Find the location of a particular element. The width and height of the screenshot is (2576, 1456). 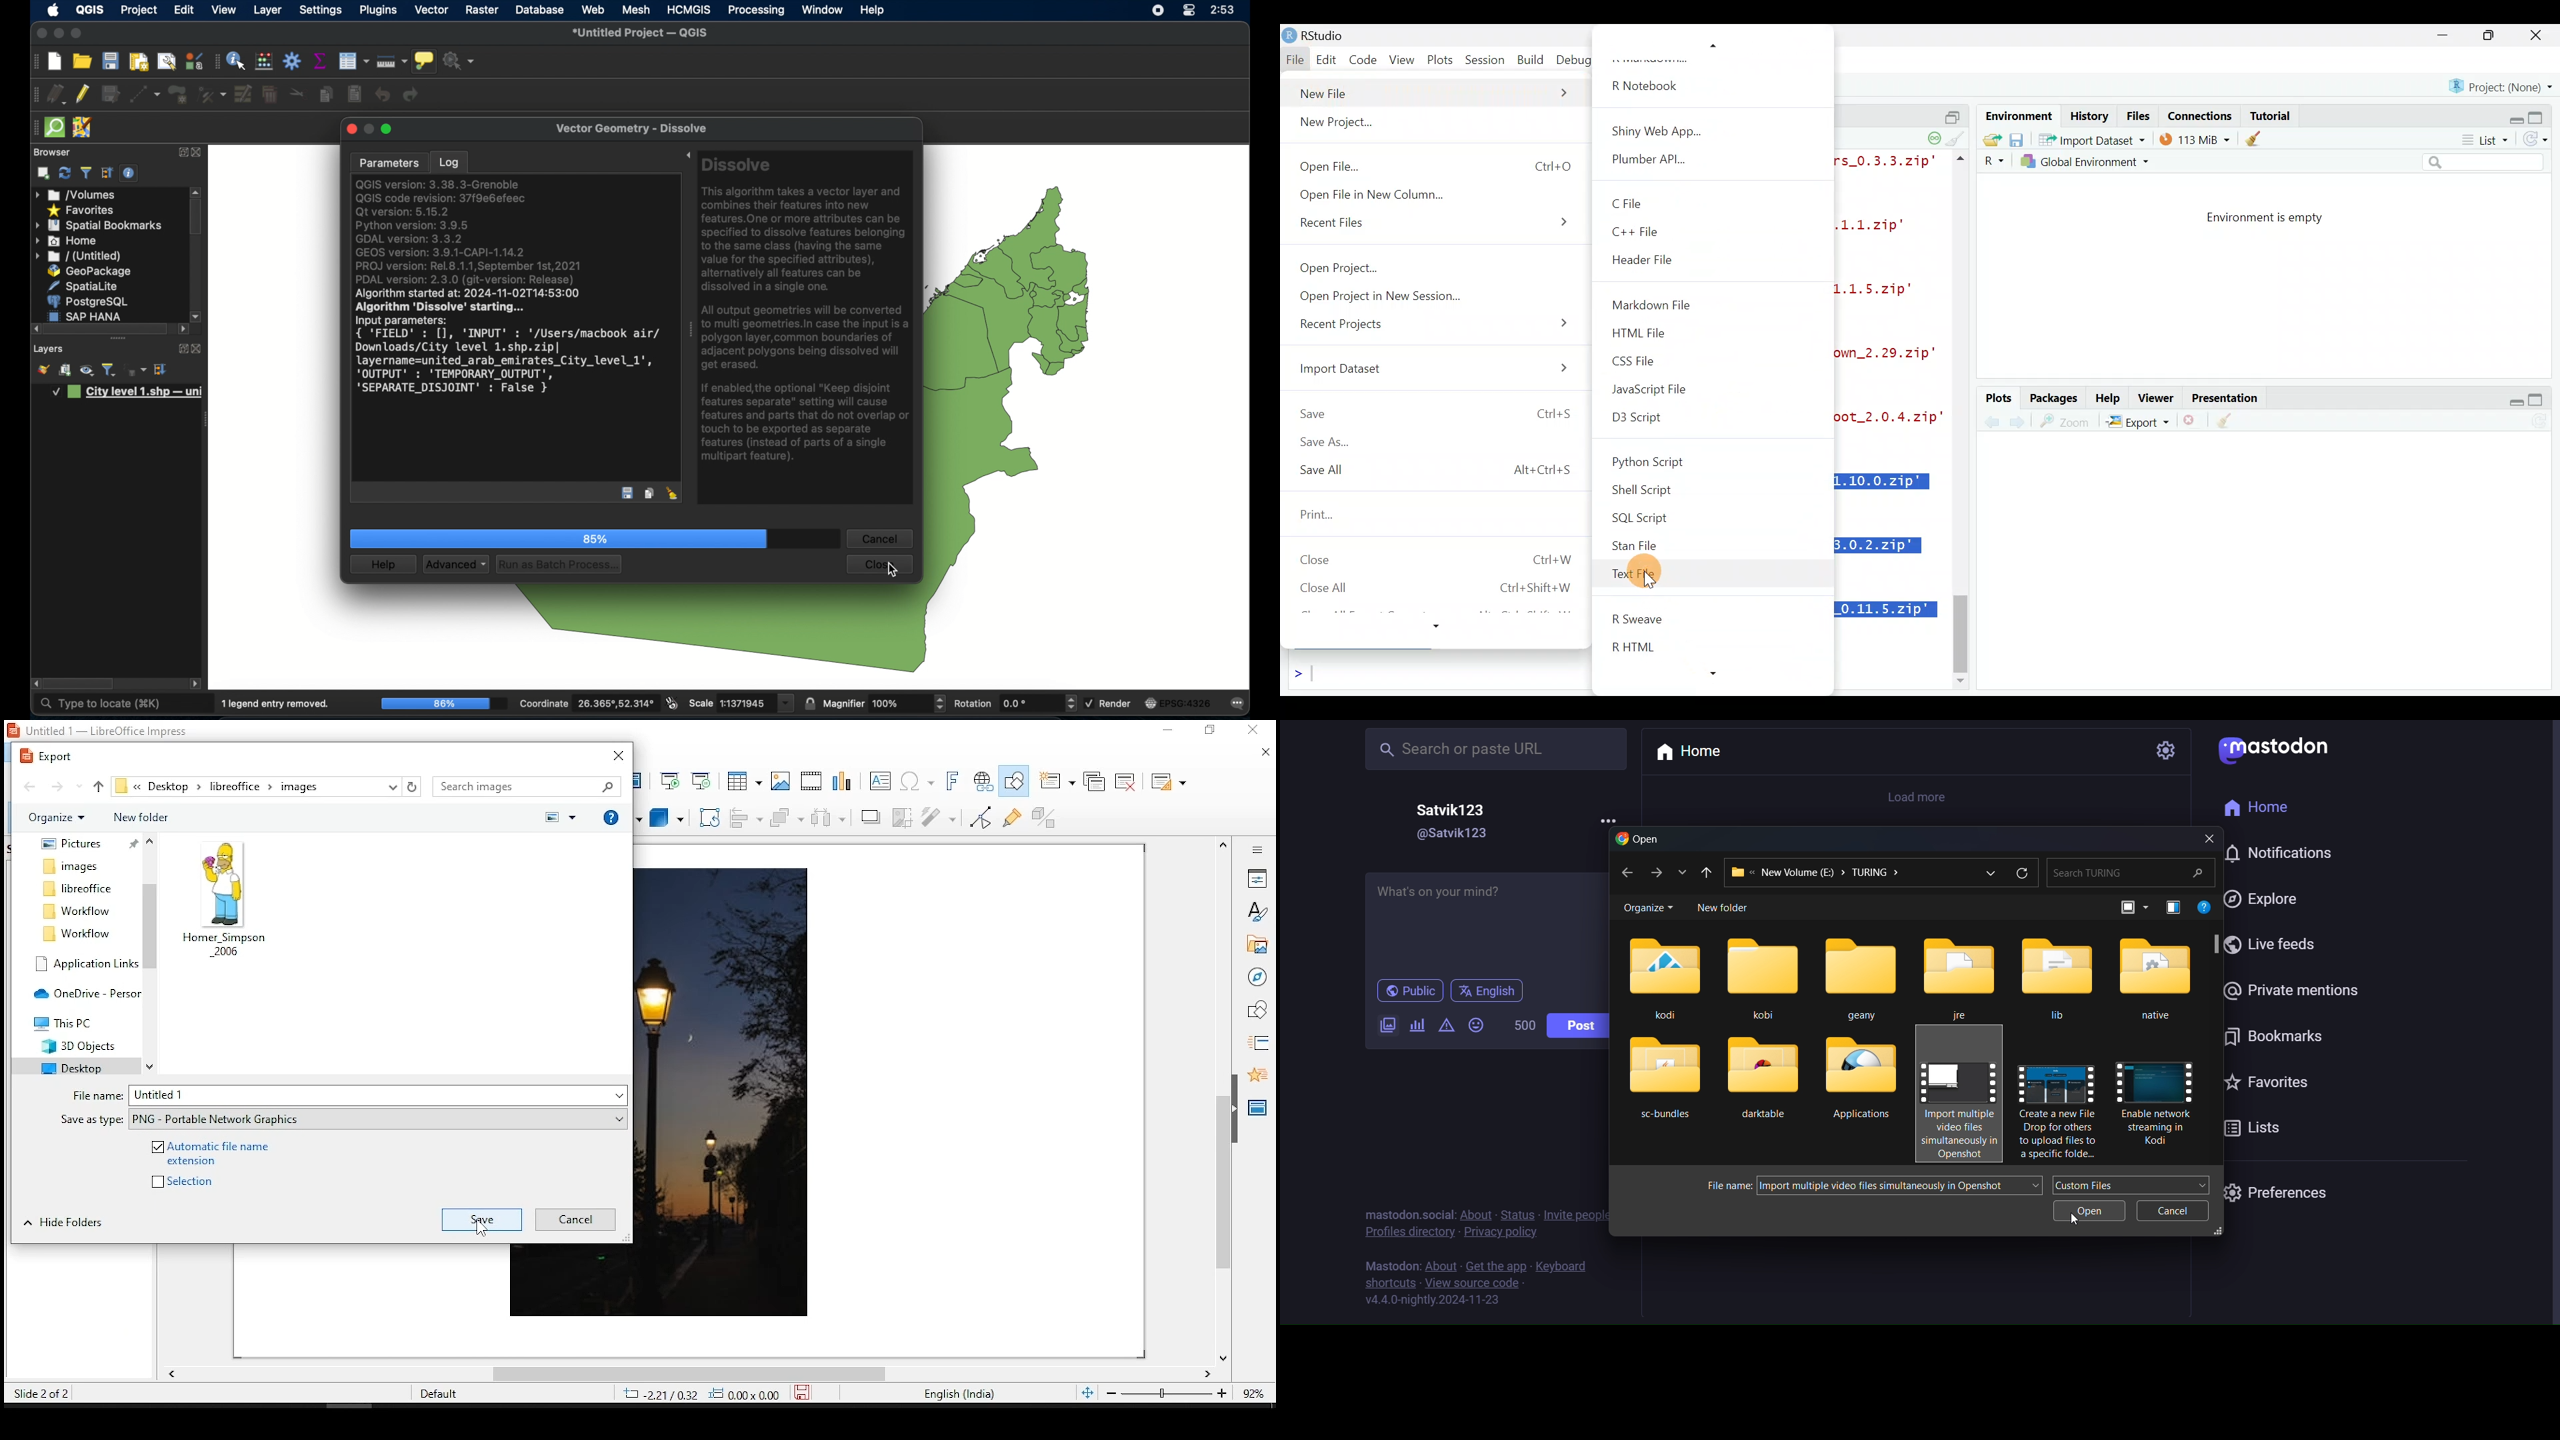

Refresh current plot is located at coordinates (2543, 422).